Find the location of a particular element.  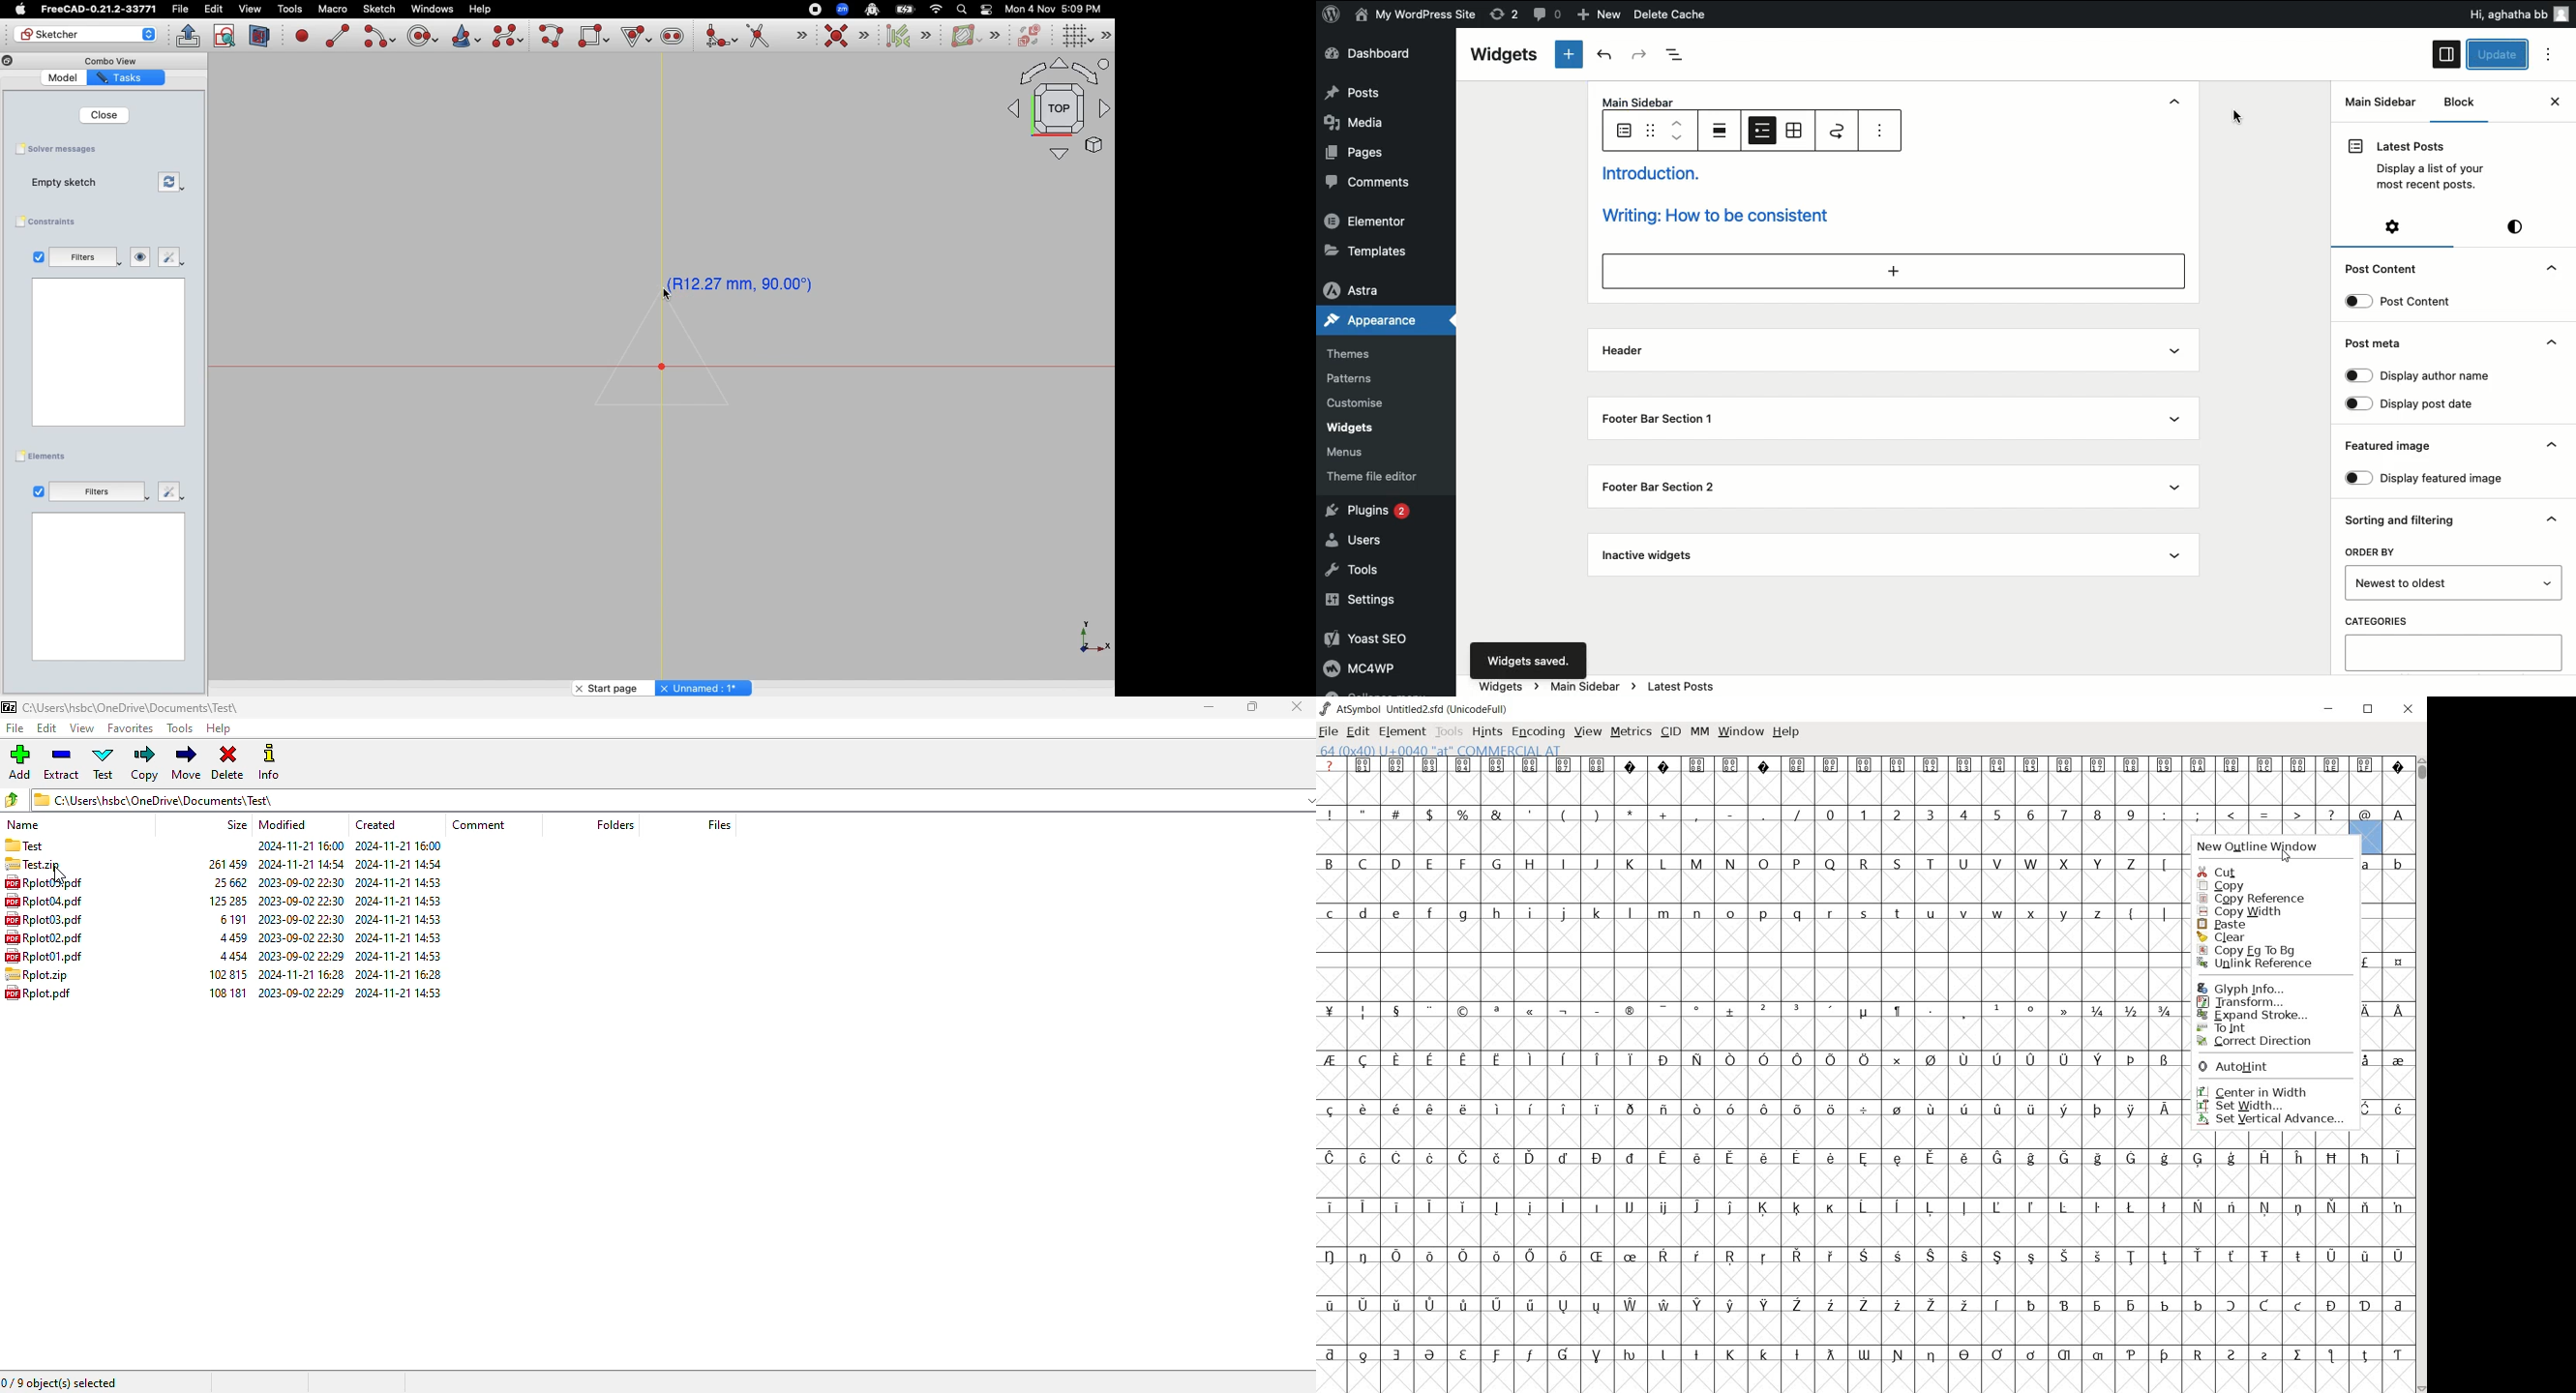

X Y Z is located at coordinates (1084, 638).